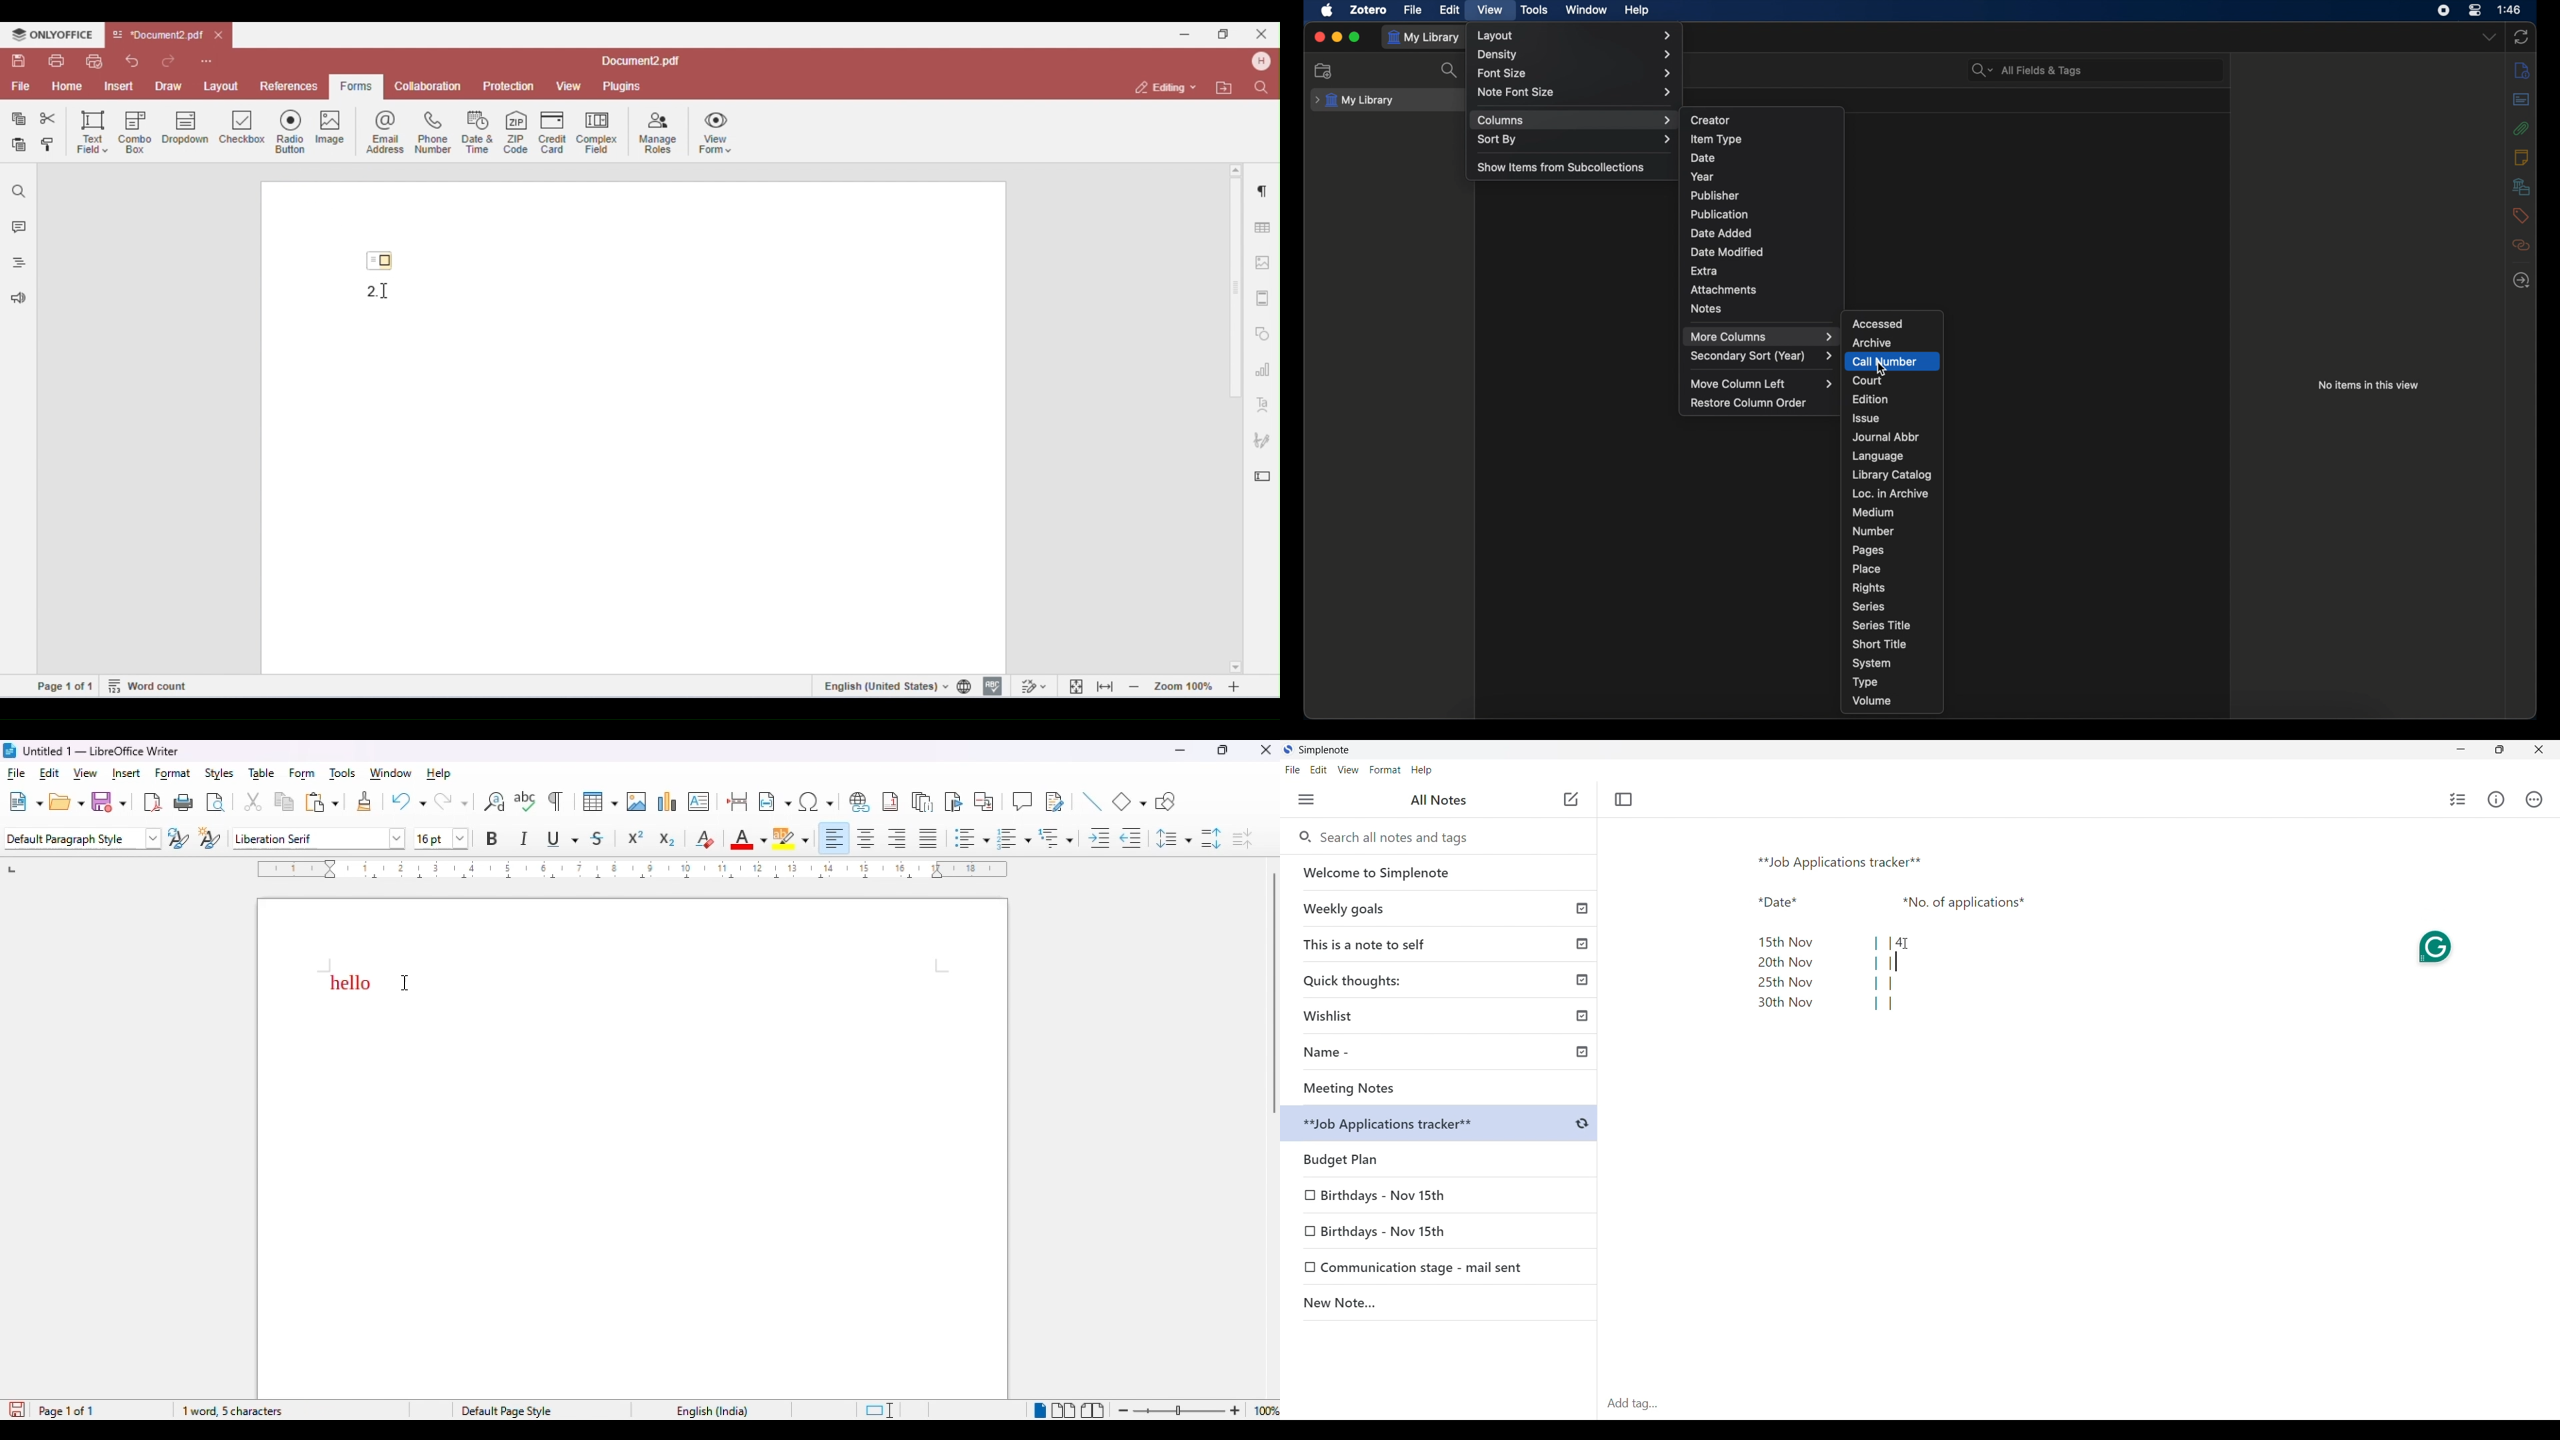 The image size is (2576, 1456). Describe the element at coordinates (172, 774) in the screenshot. I see `format` at that location.